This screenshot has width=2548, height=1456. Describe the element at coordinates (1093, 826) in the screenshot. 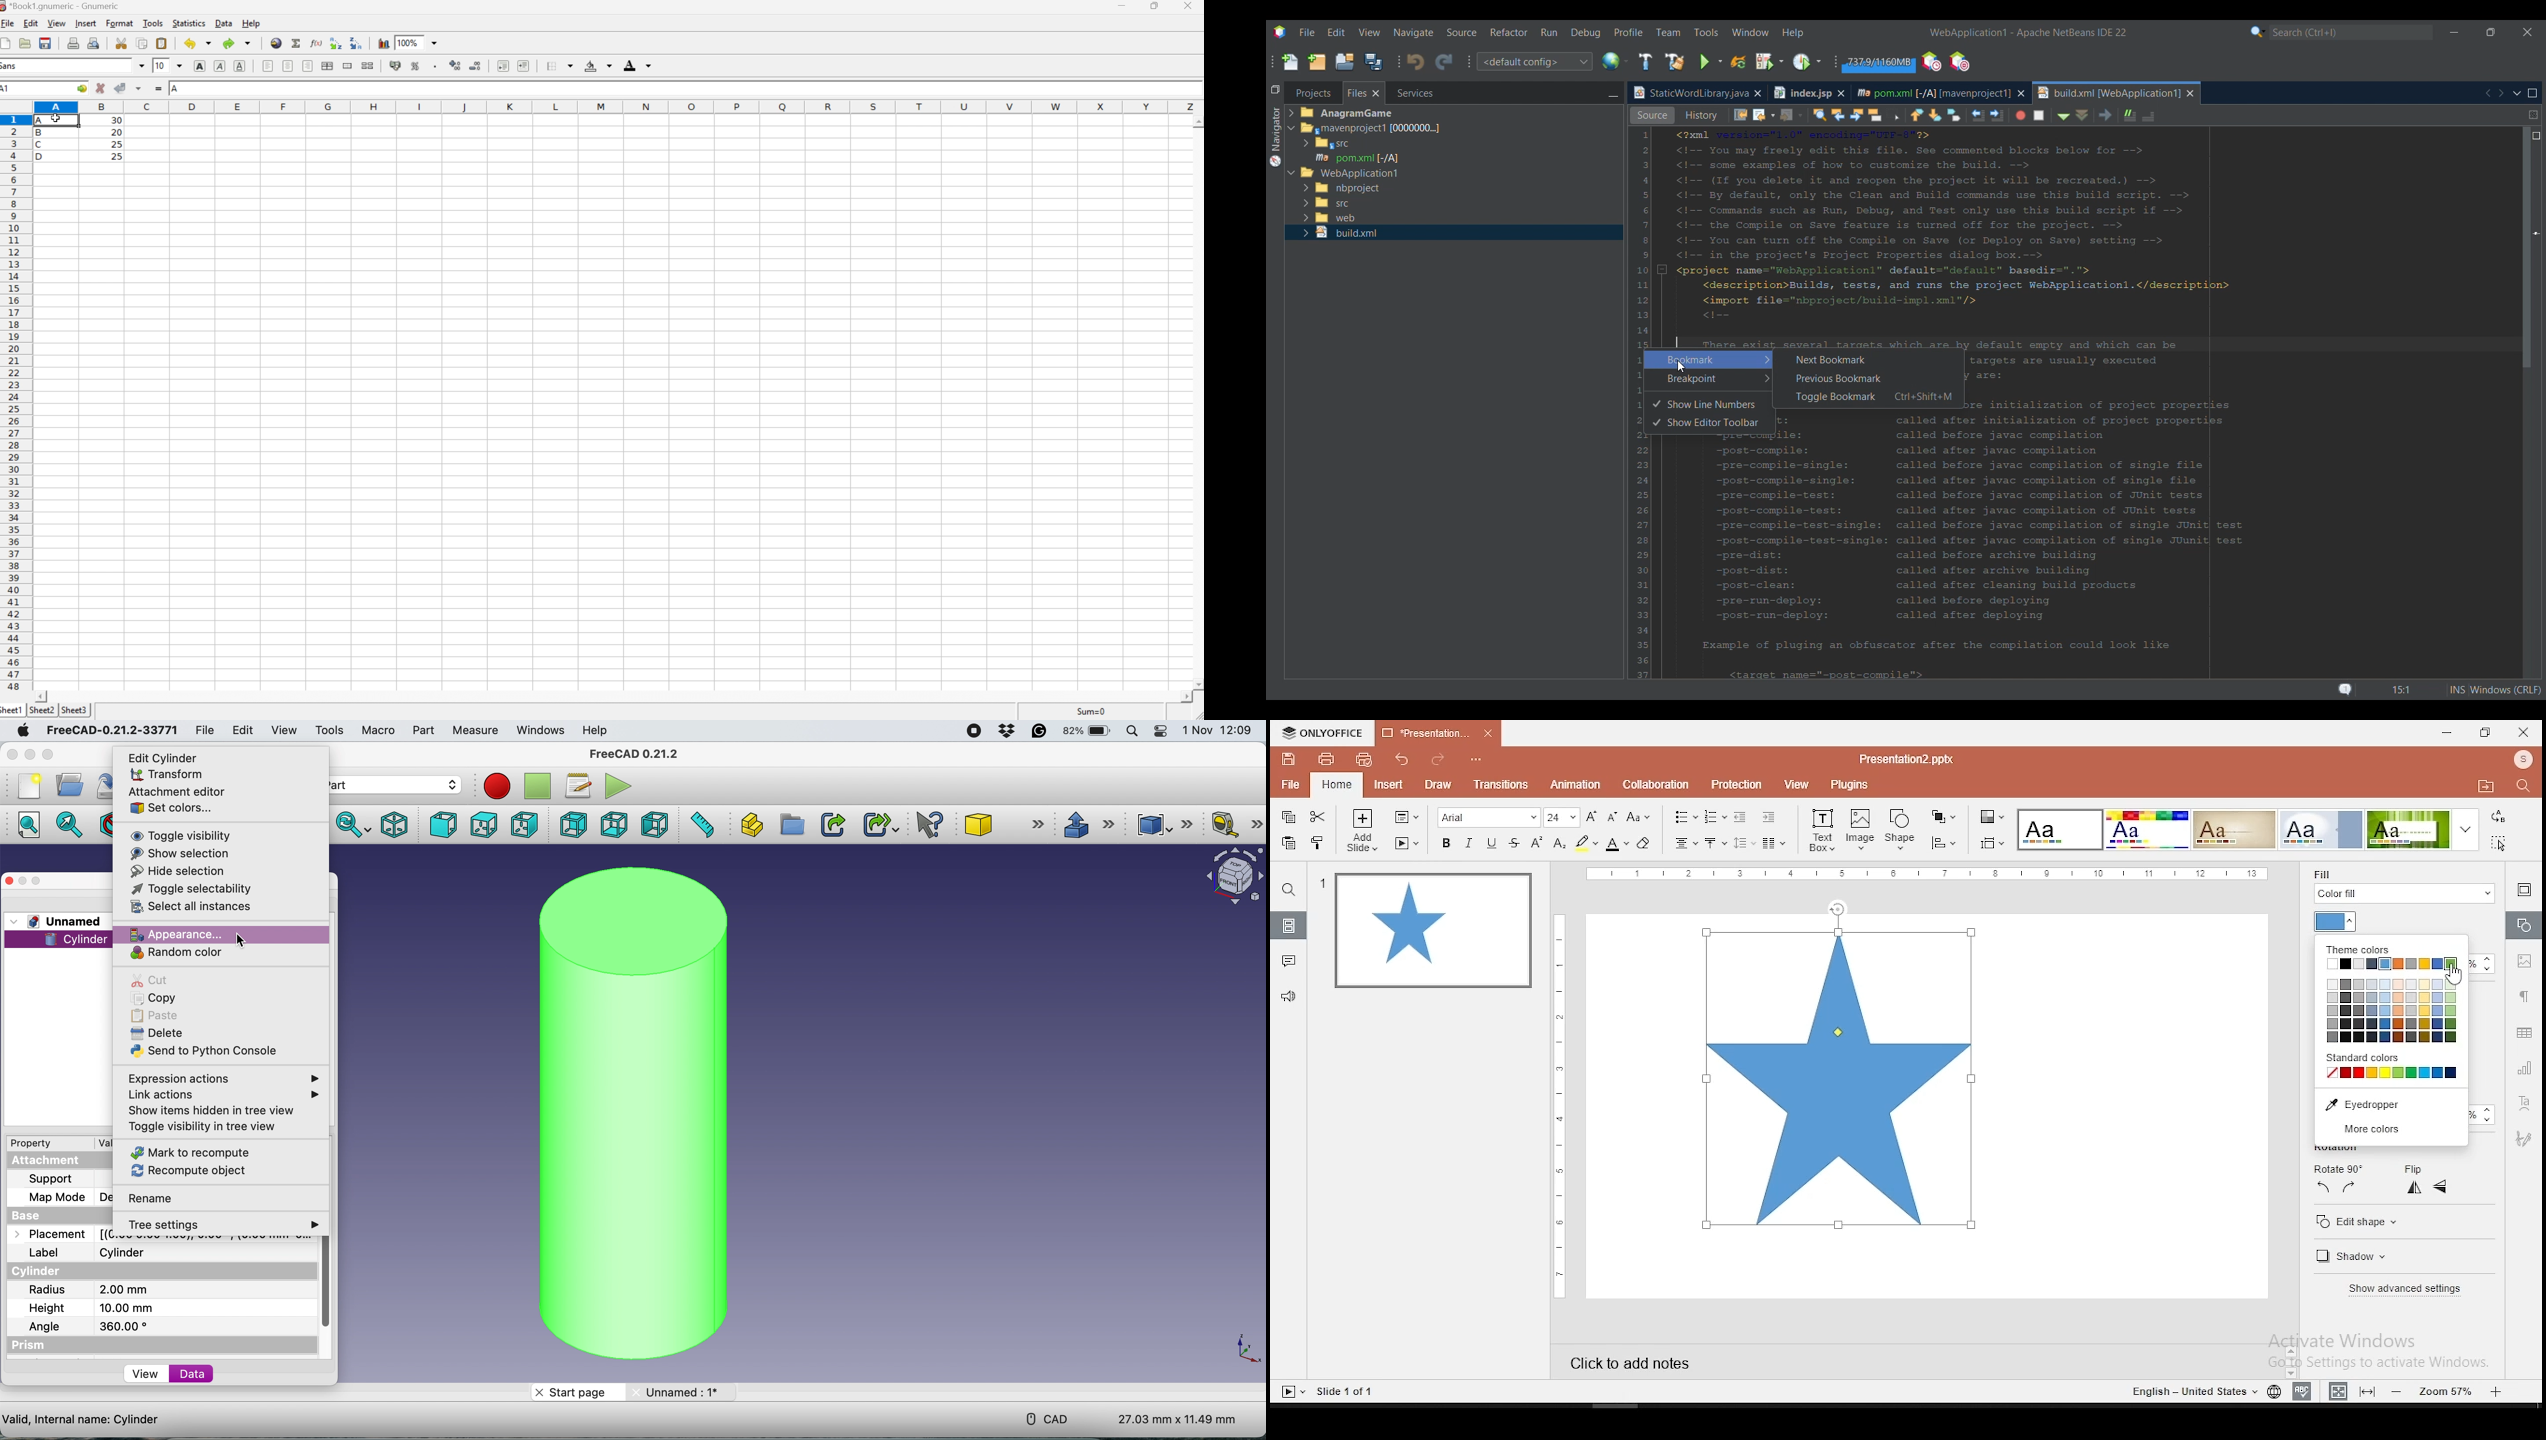

I see `extrusions` at that location.